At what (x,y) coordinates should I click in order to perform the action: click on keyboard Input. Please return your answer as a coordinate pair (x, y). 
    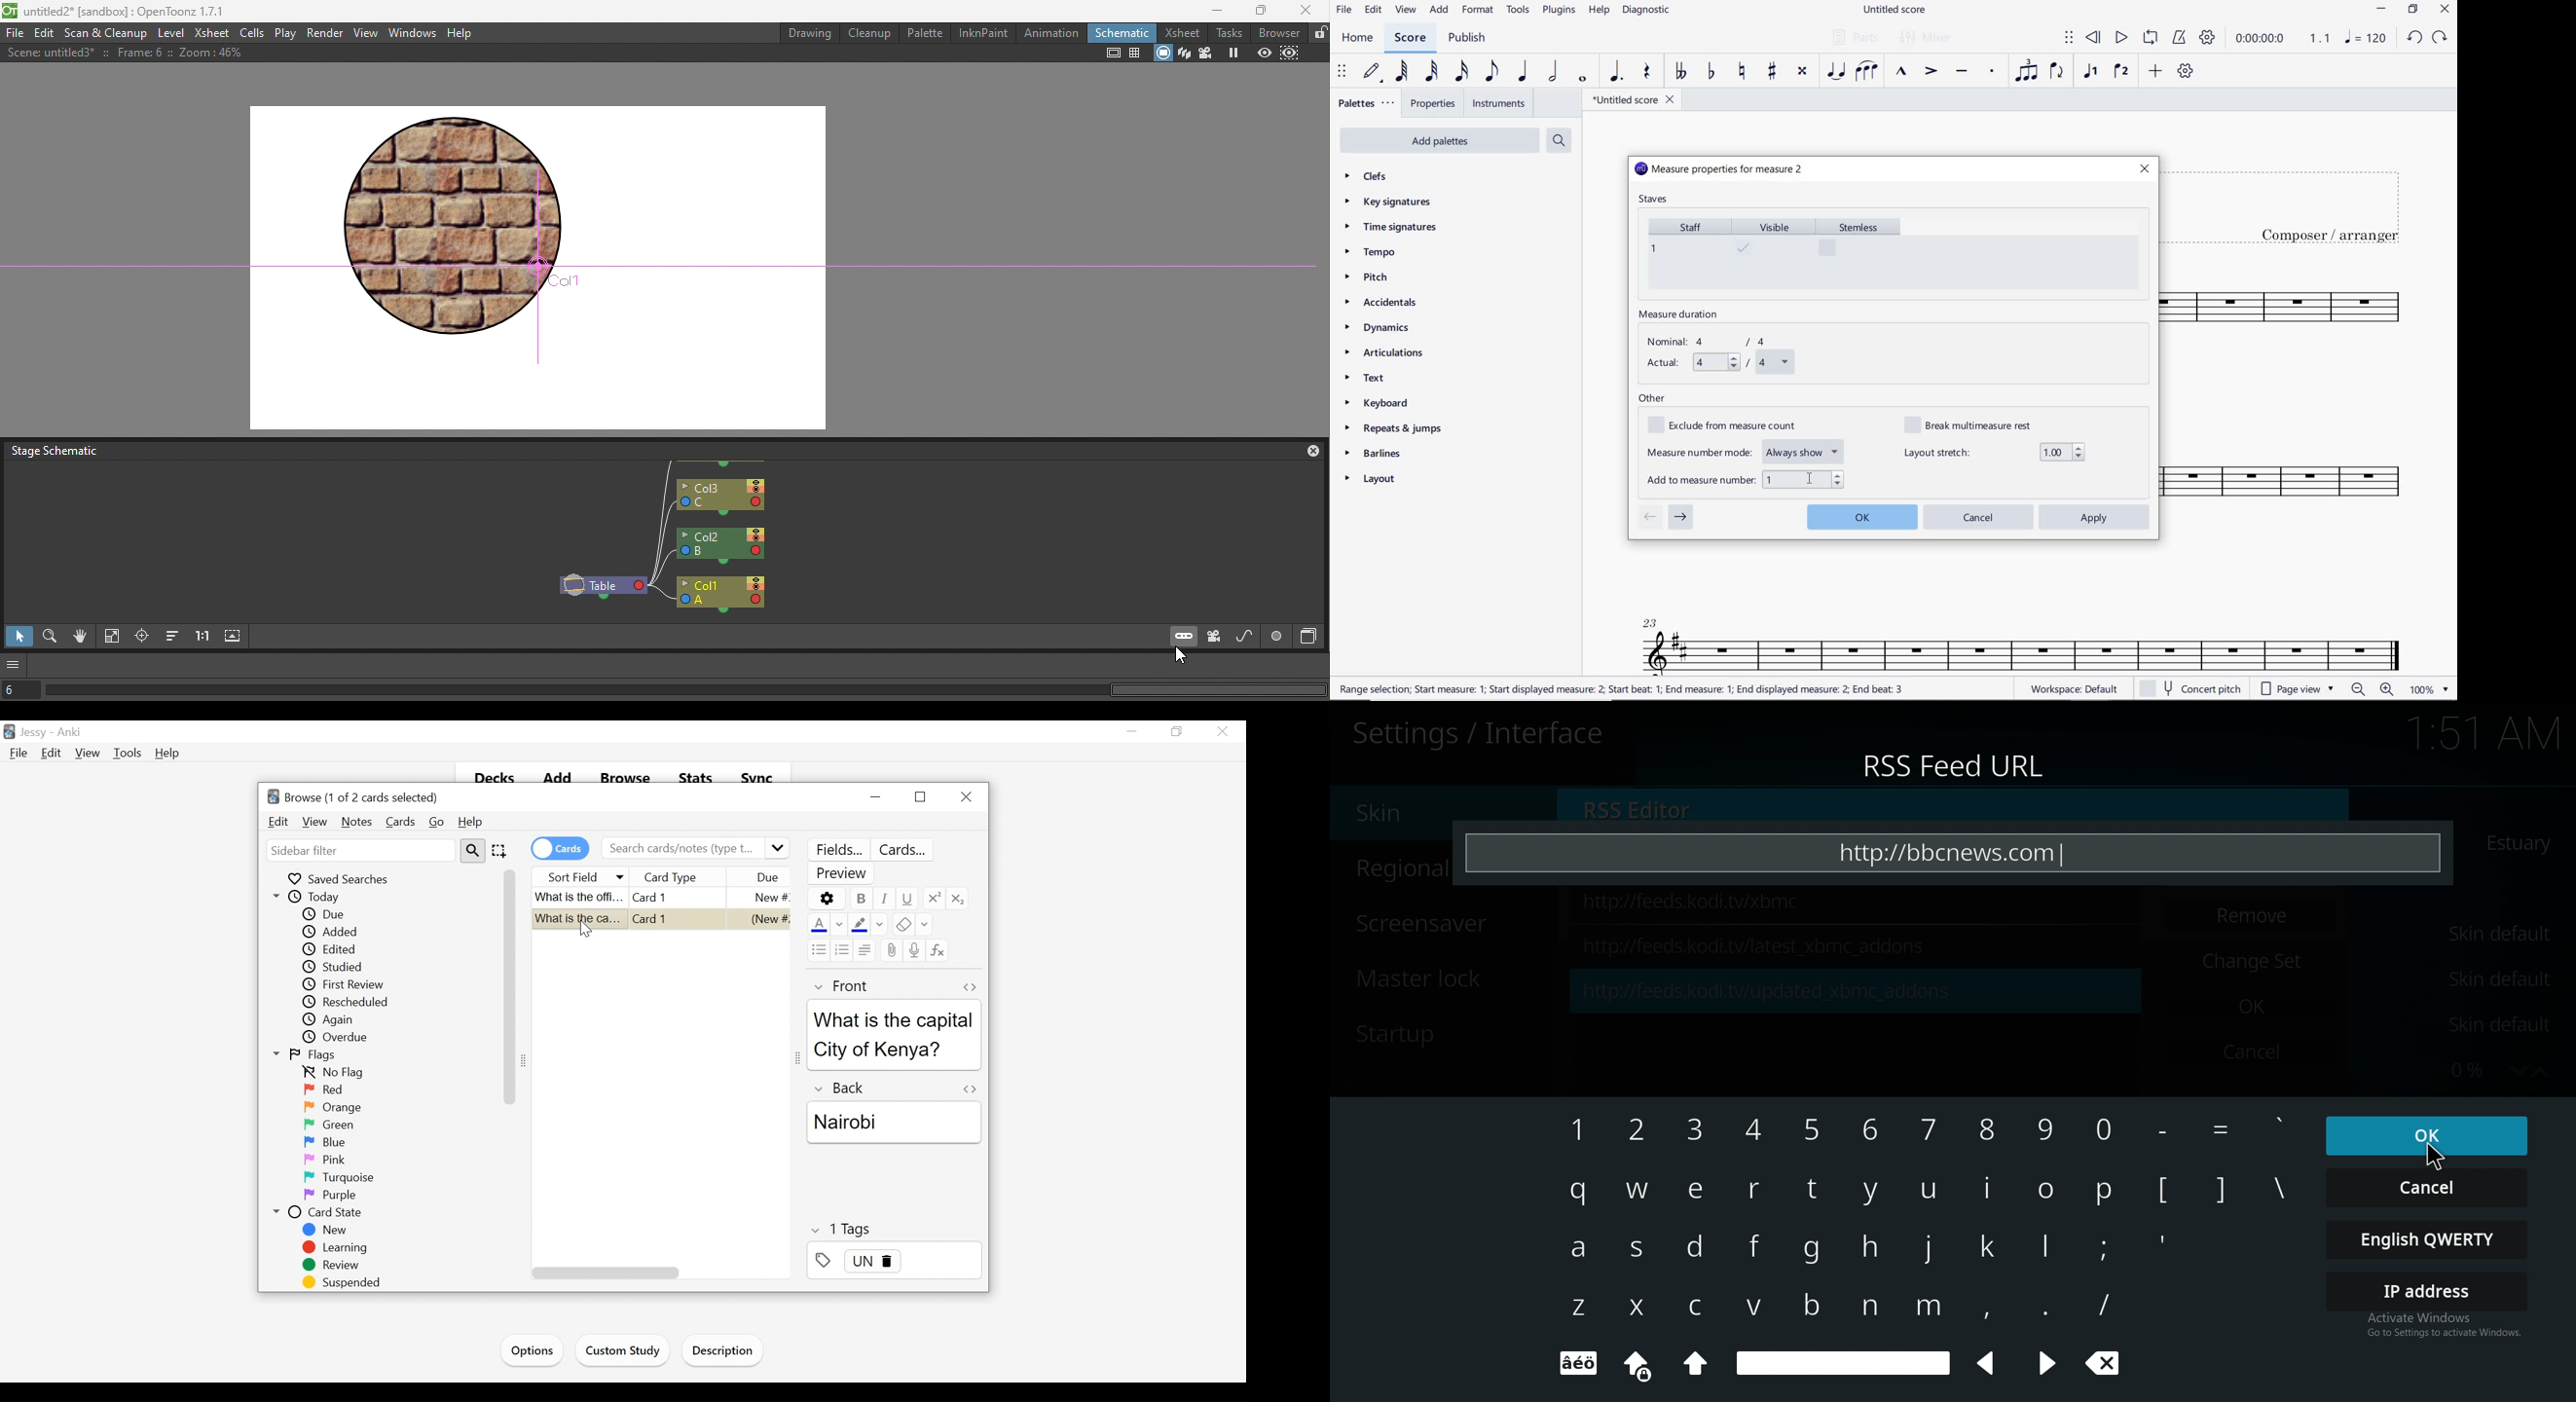
    Looking at the image, I should click on (1987, 1131).